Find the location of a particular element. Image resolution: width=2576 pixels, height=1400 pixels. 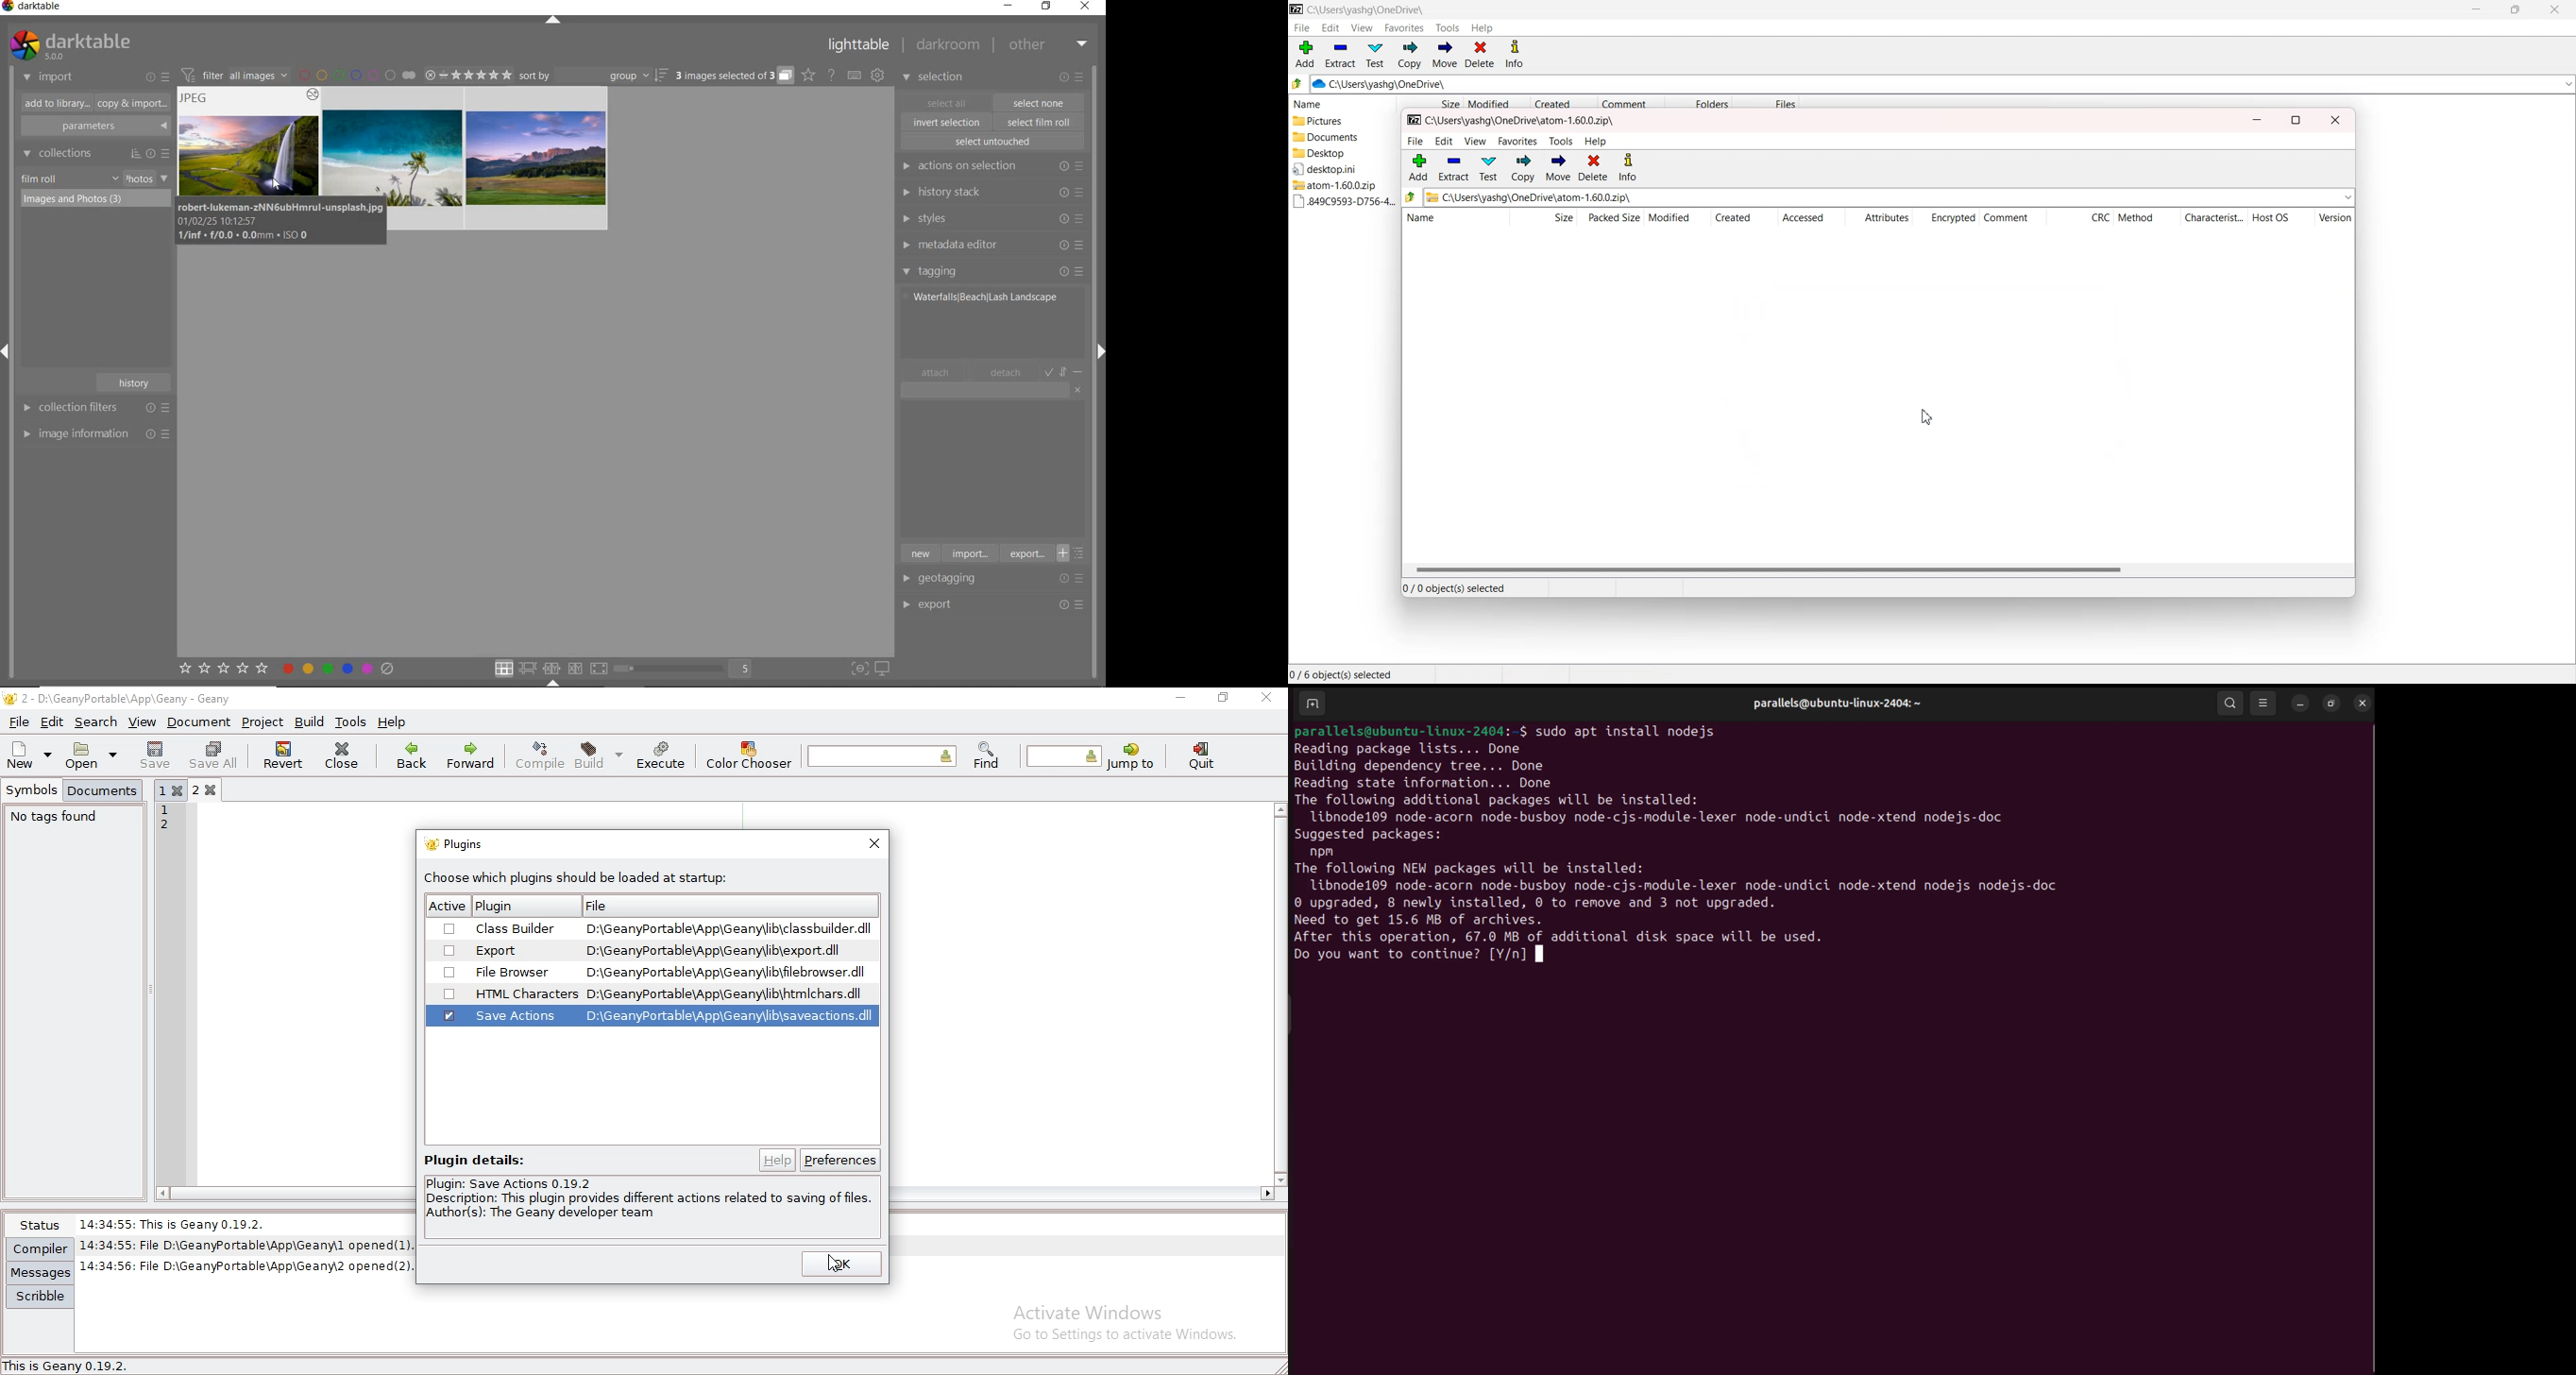

close is located at coordinates (1088, 7).